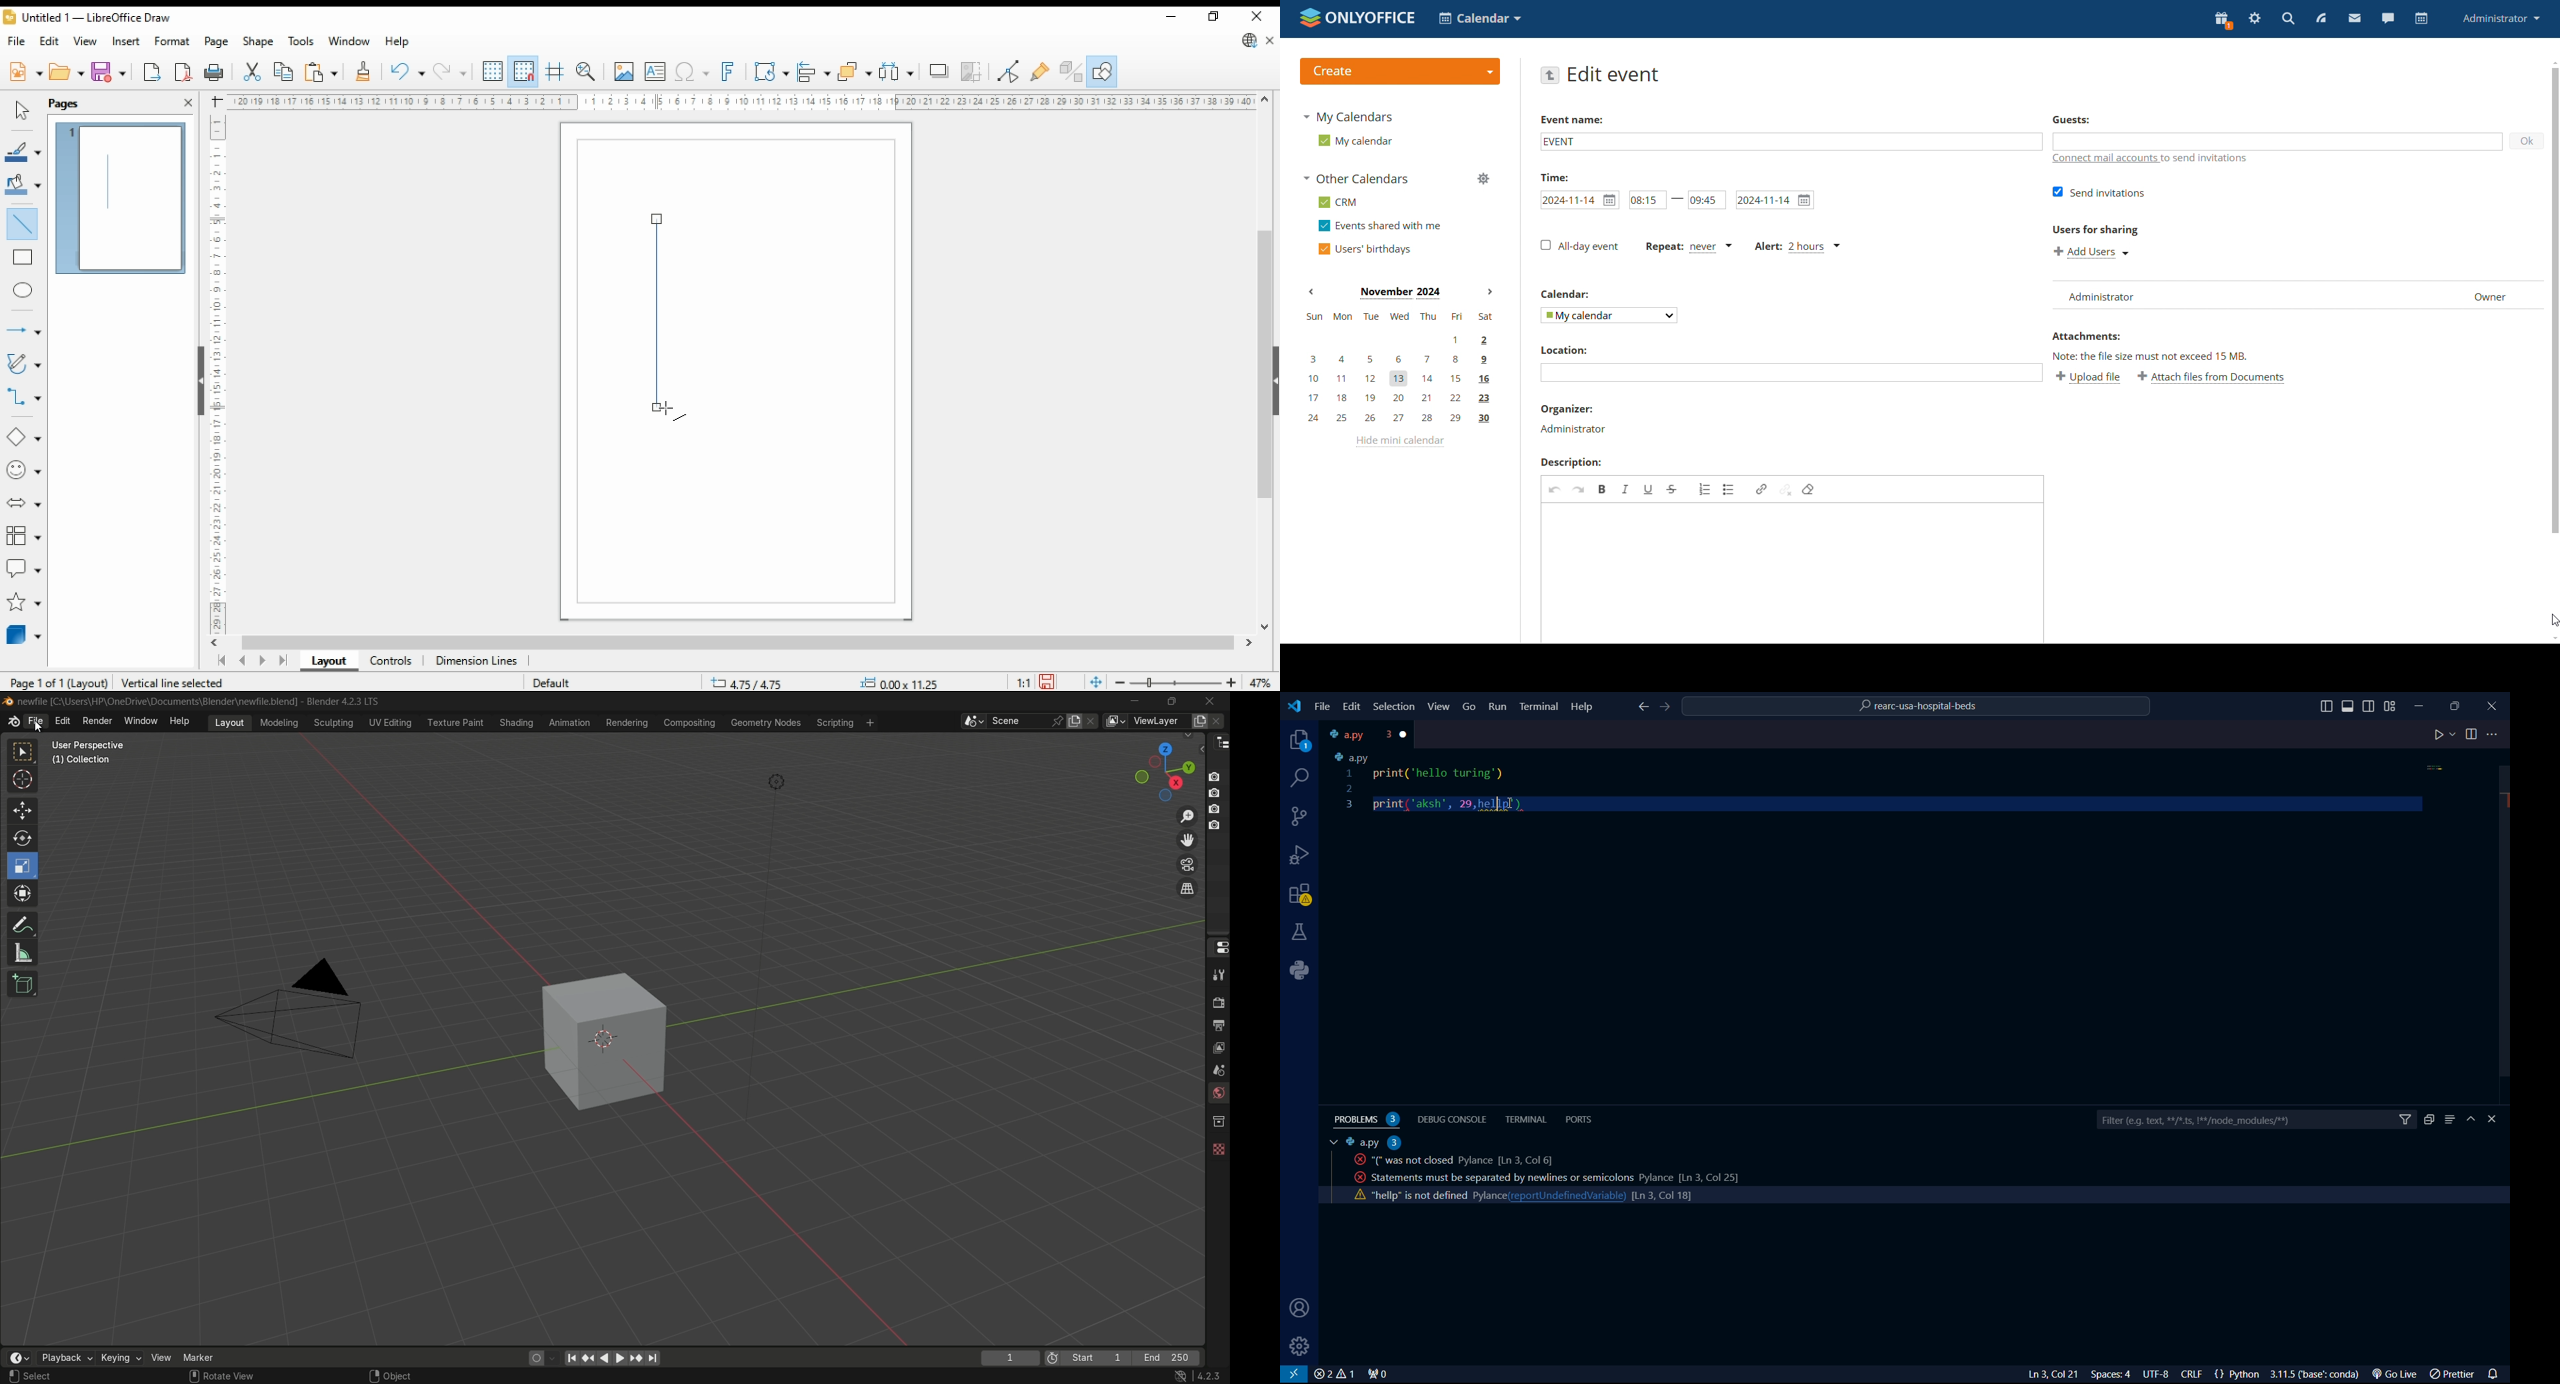 The height and width of the screenshot is (1400, 2576). I want to click on VS Code logo, so click(1293, 705).